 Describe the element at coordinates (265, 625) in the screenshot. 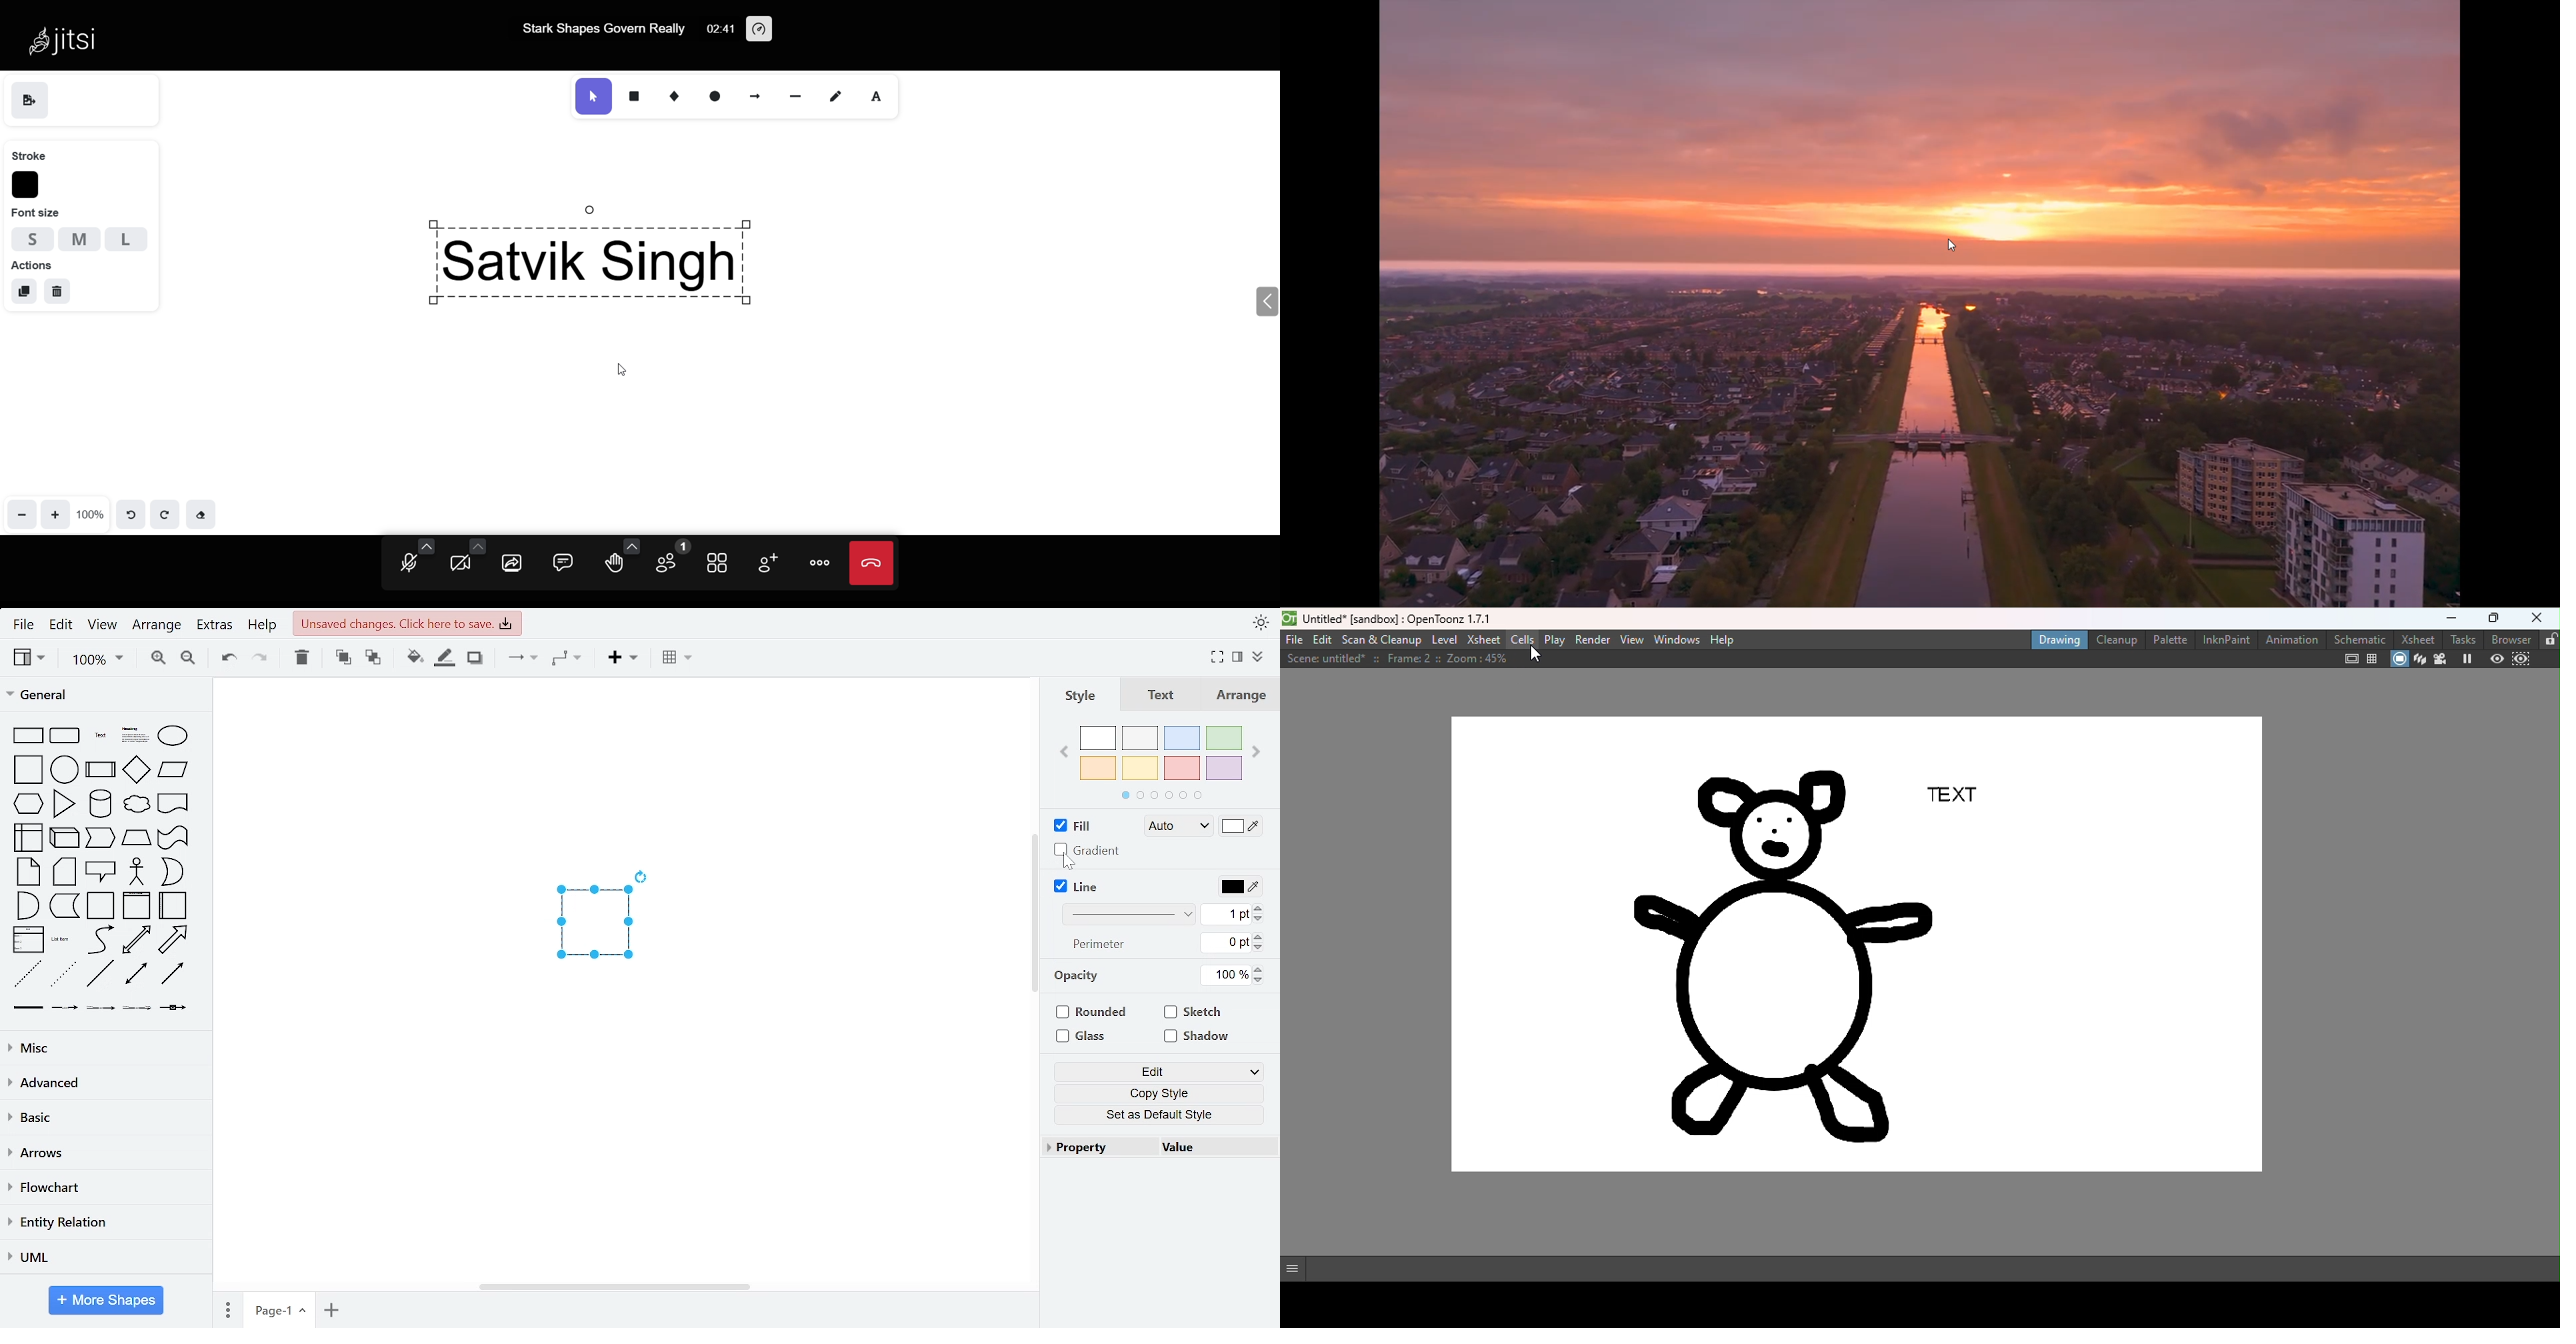

I see `help` at that location.